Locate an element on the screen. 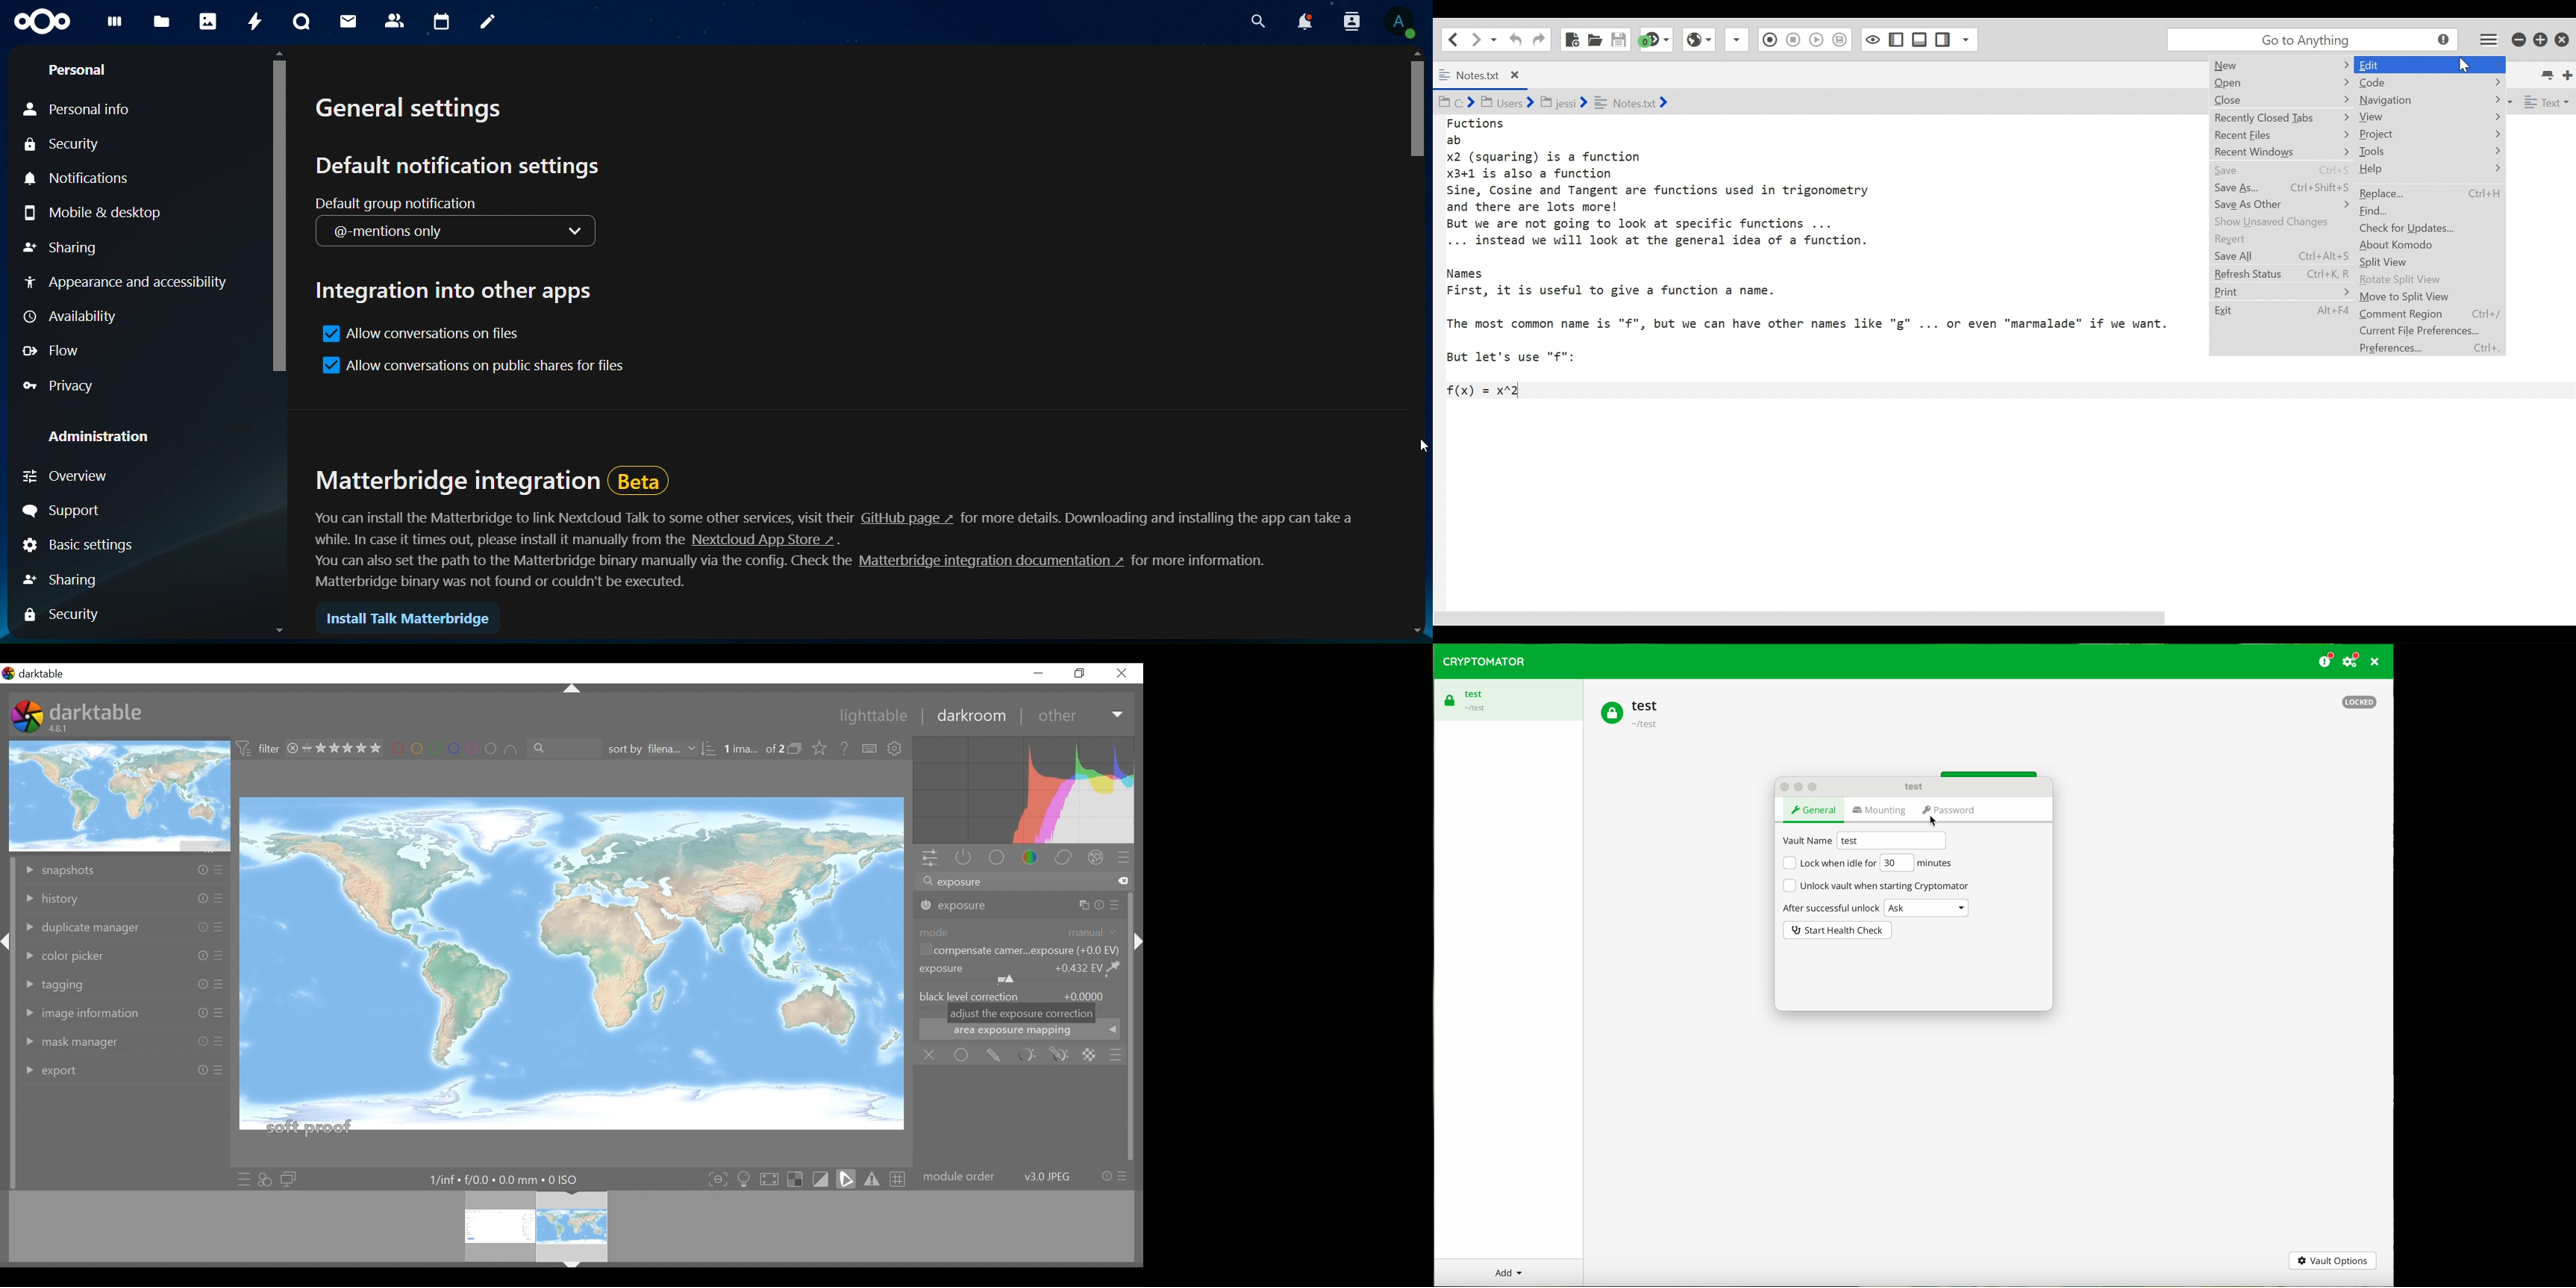  toggle ISO 12646 color assessments conditions is located at coordinates (746, 1178).